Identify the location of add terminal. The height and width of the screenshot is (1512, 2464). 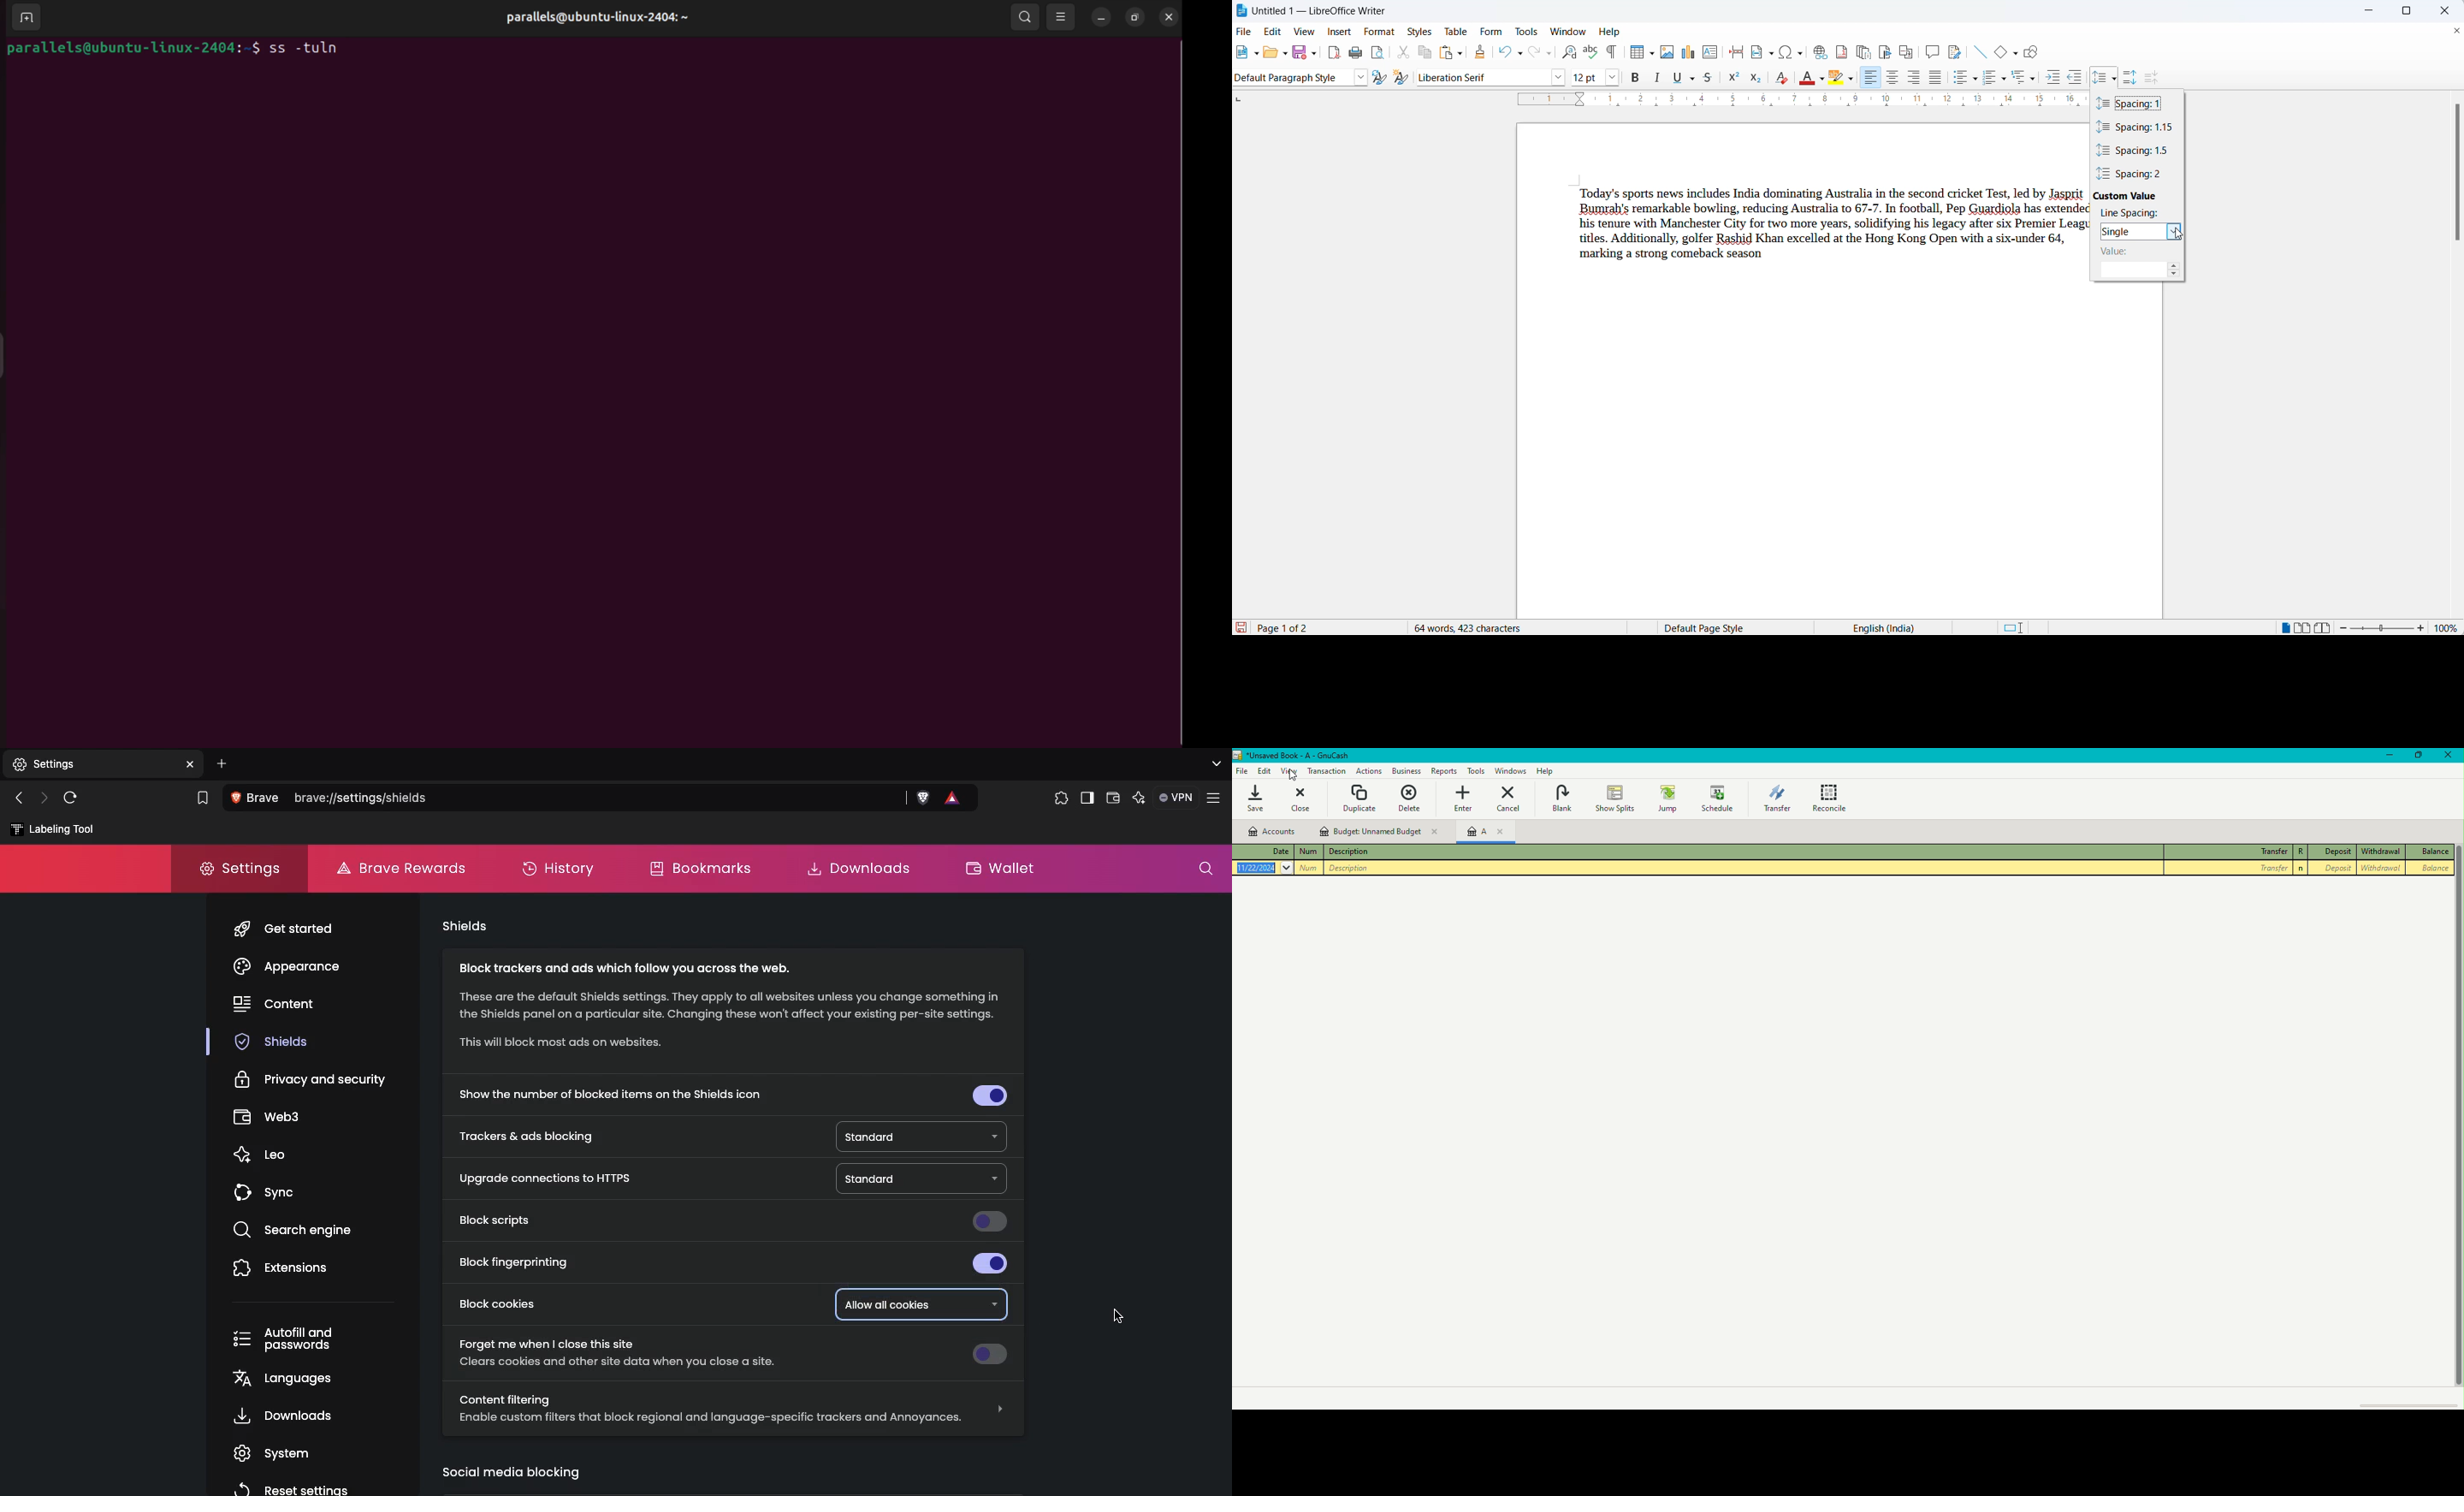
(22, 19).